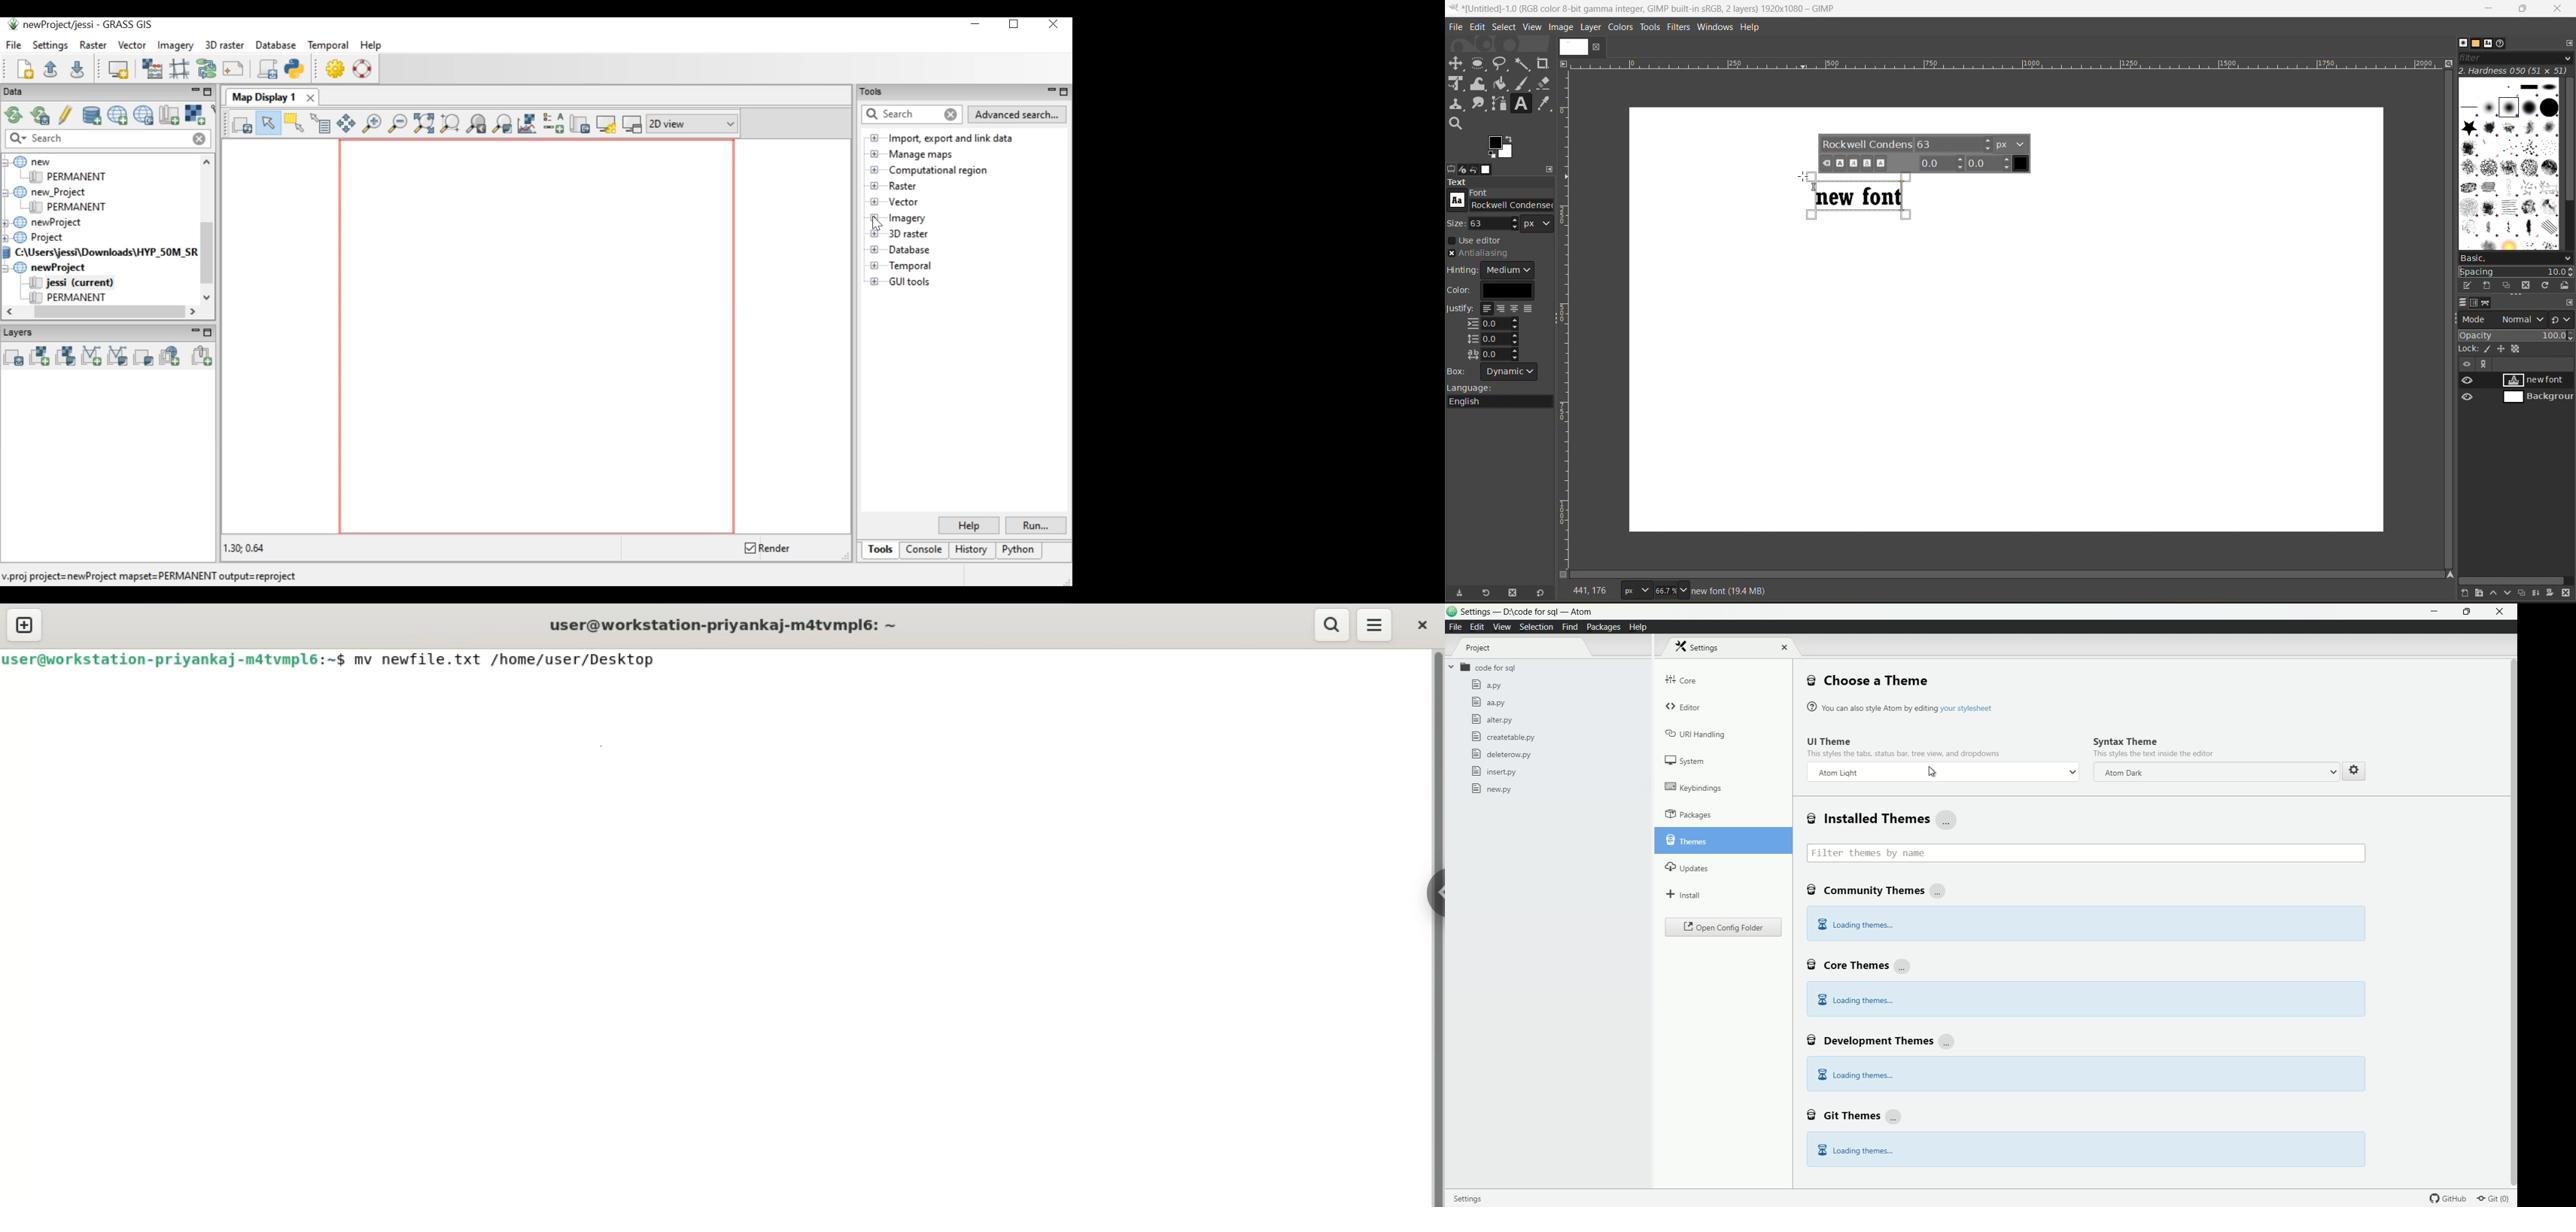  Describe the element at coordinates (2502, 43) in the screenshot. I see `document history` at that location.